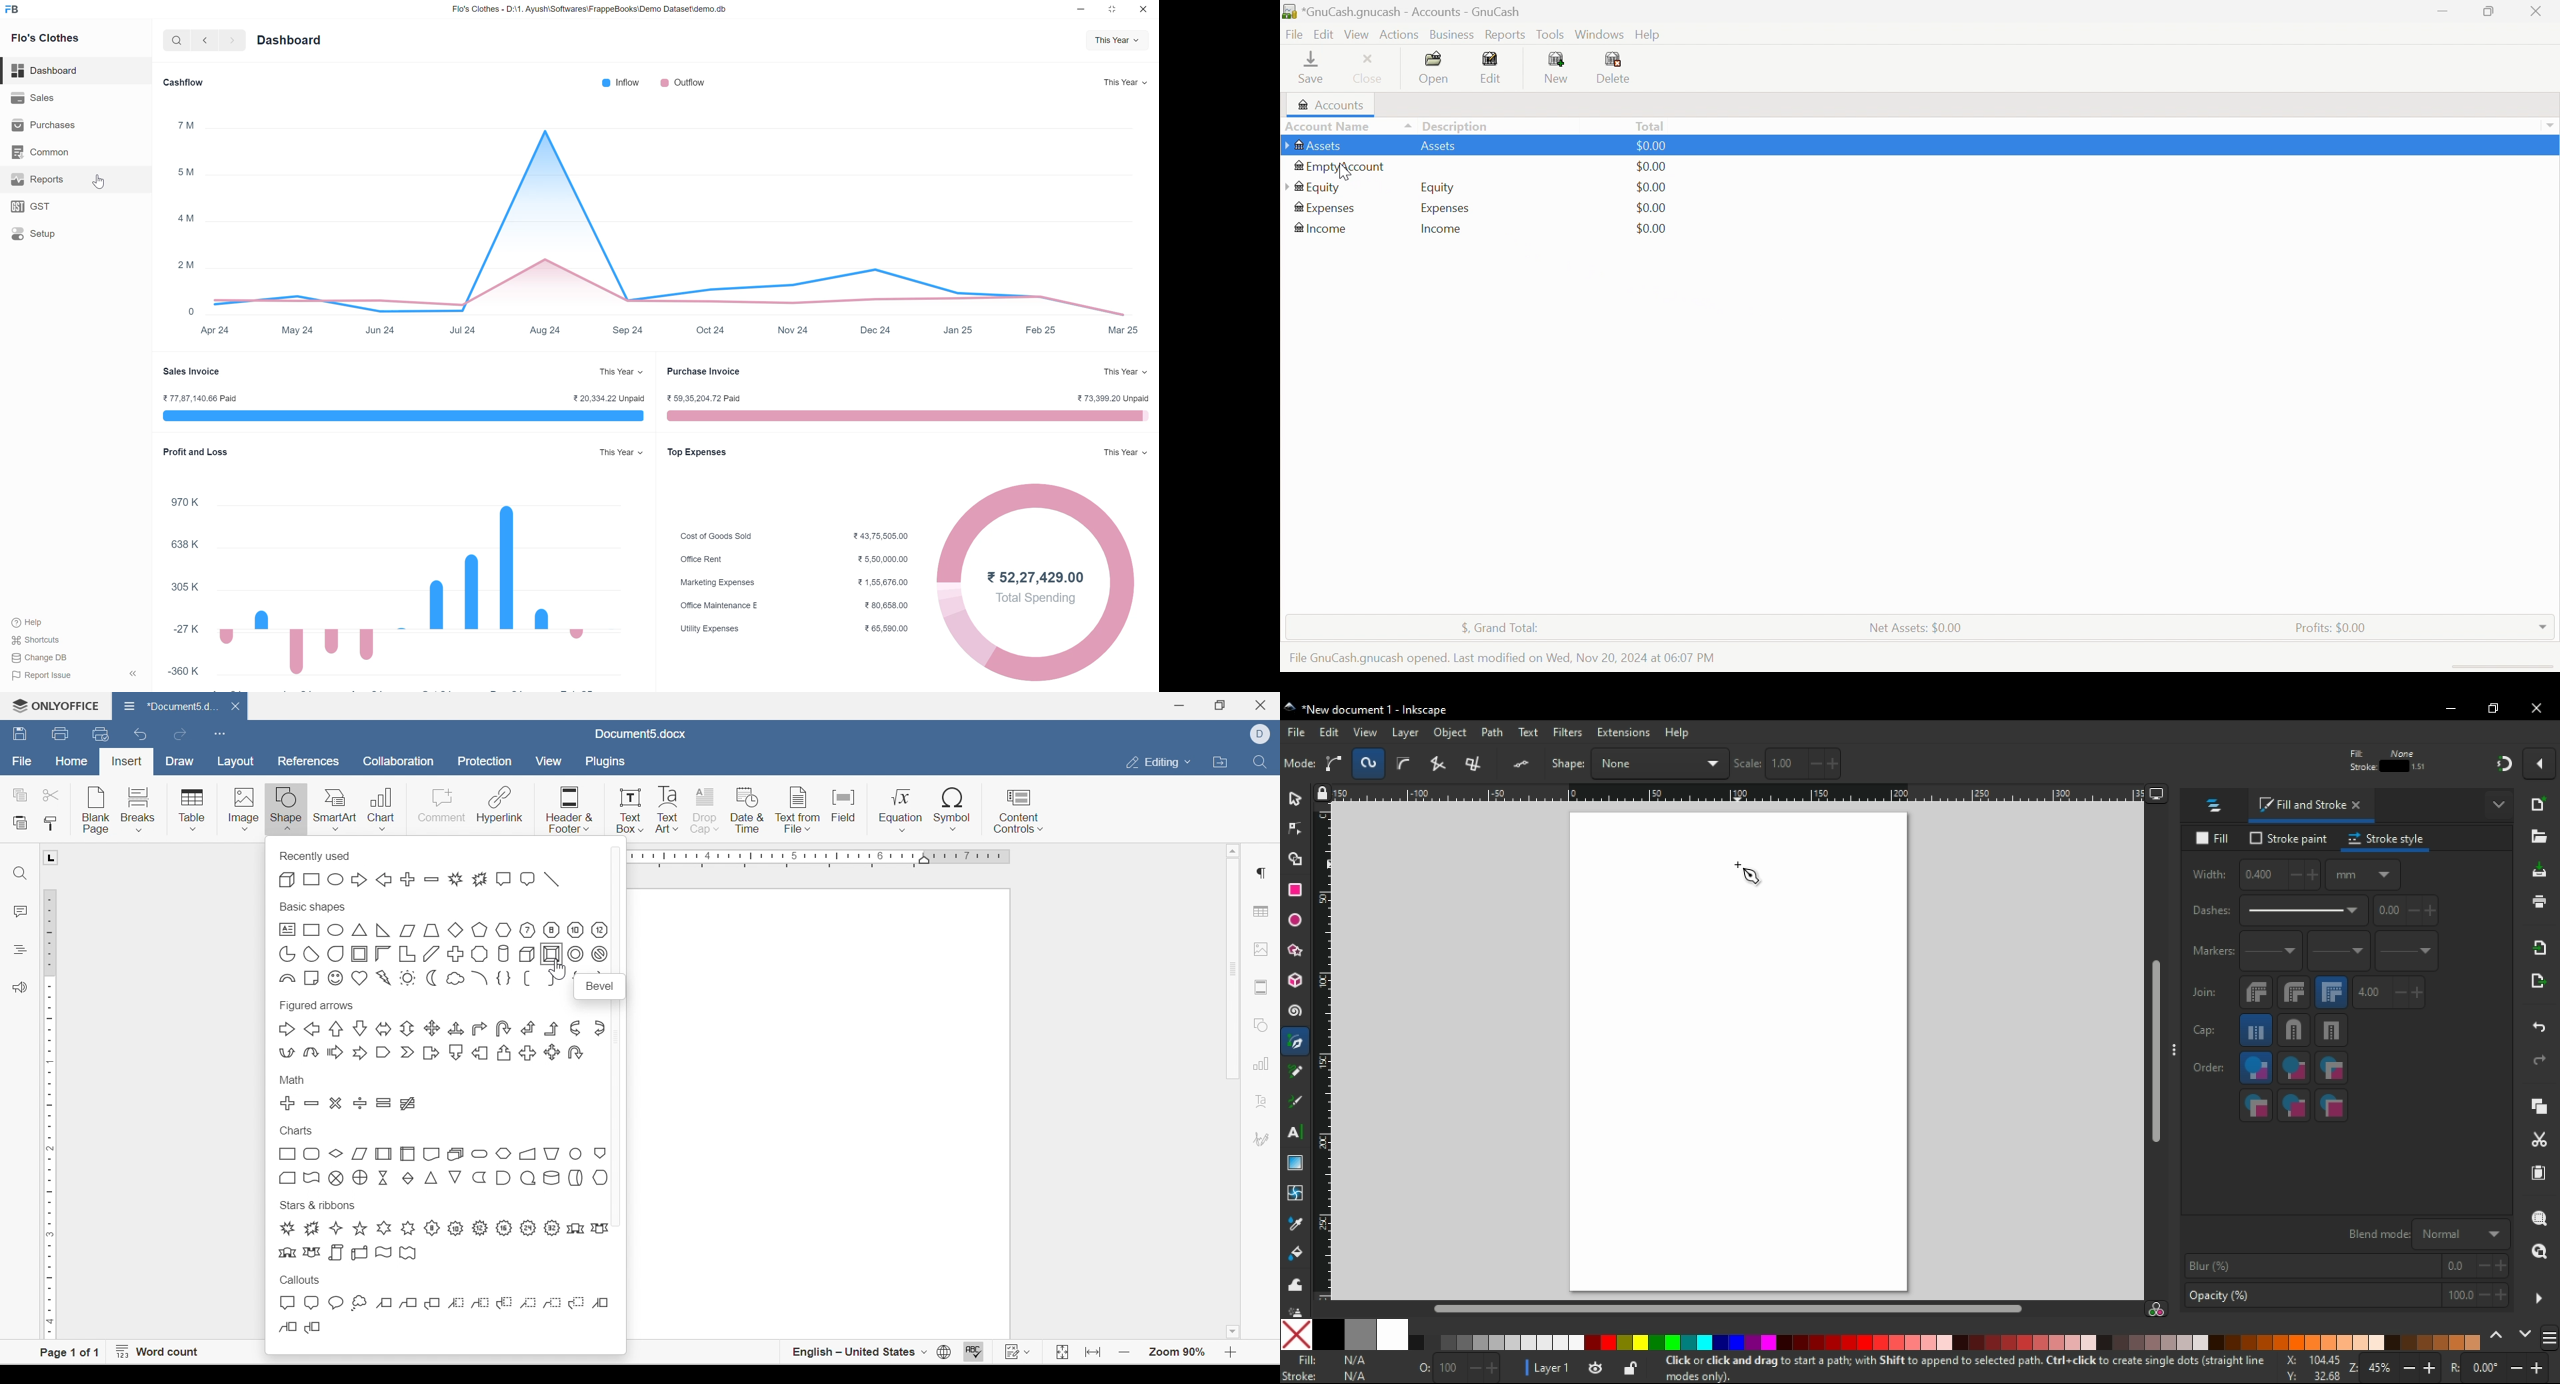  What do you see at coordinates (1115, 42) in the screenshot?
I see `This Year` at bounding box center [1115, 42].